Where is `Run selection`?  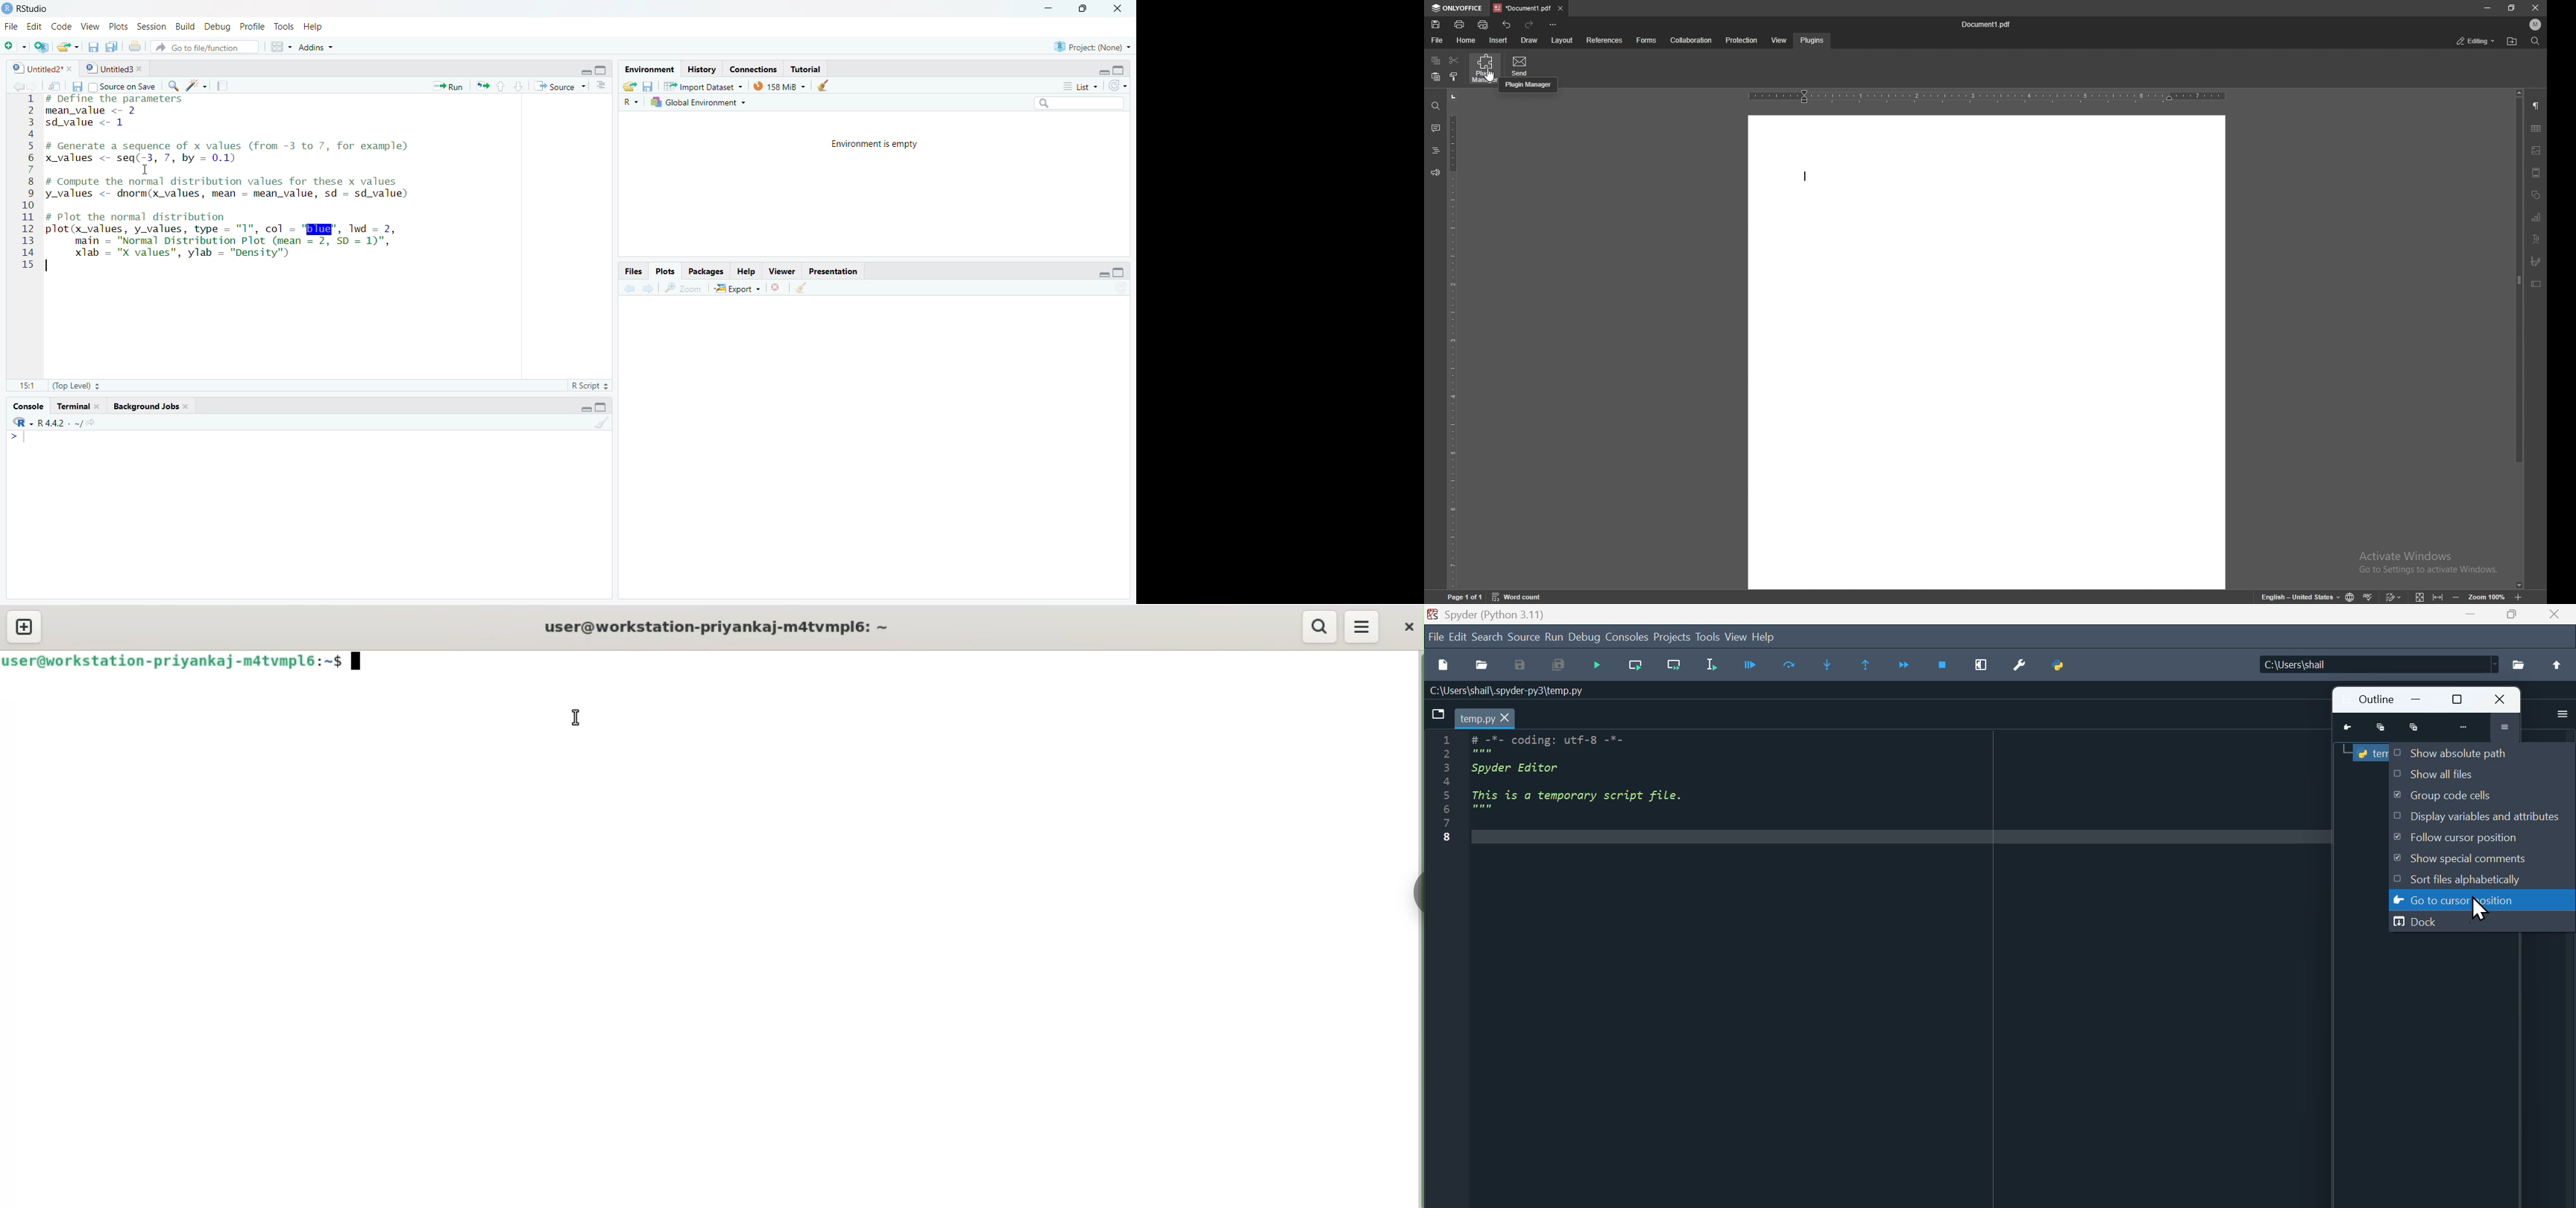 Run selection is located at coordinates (1711, 664).